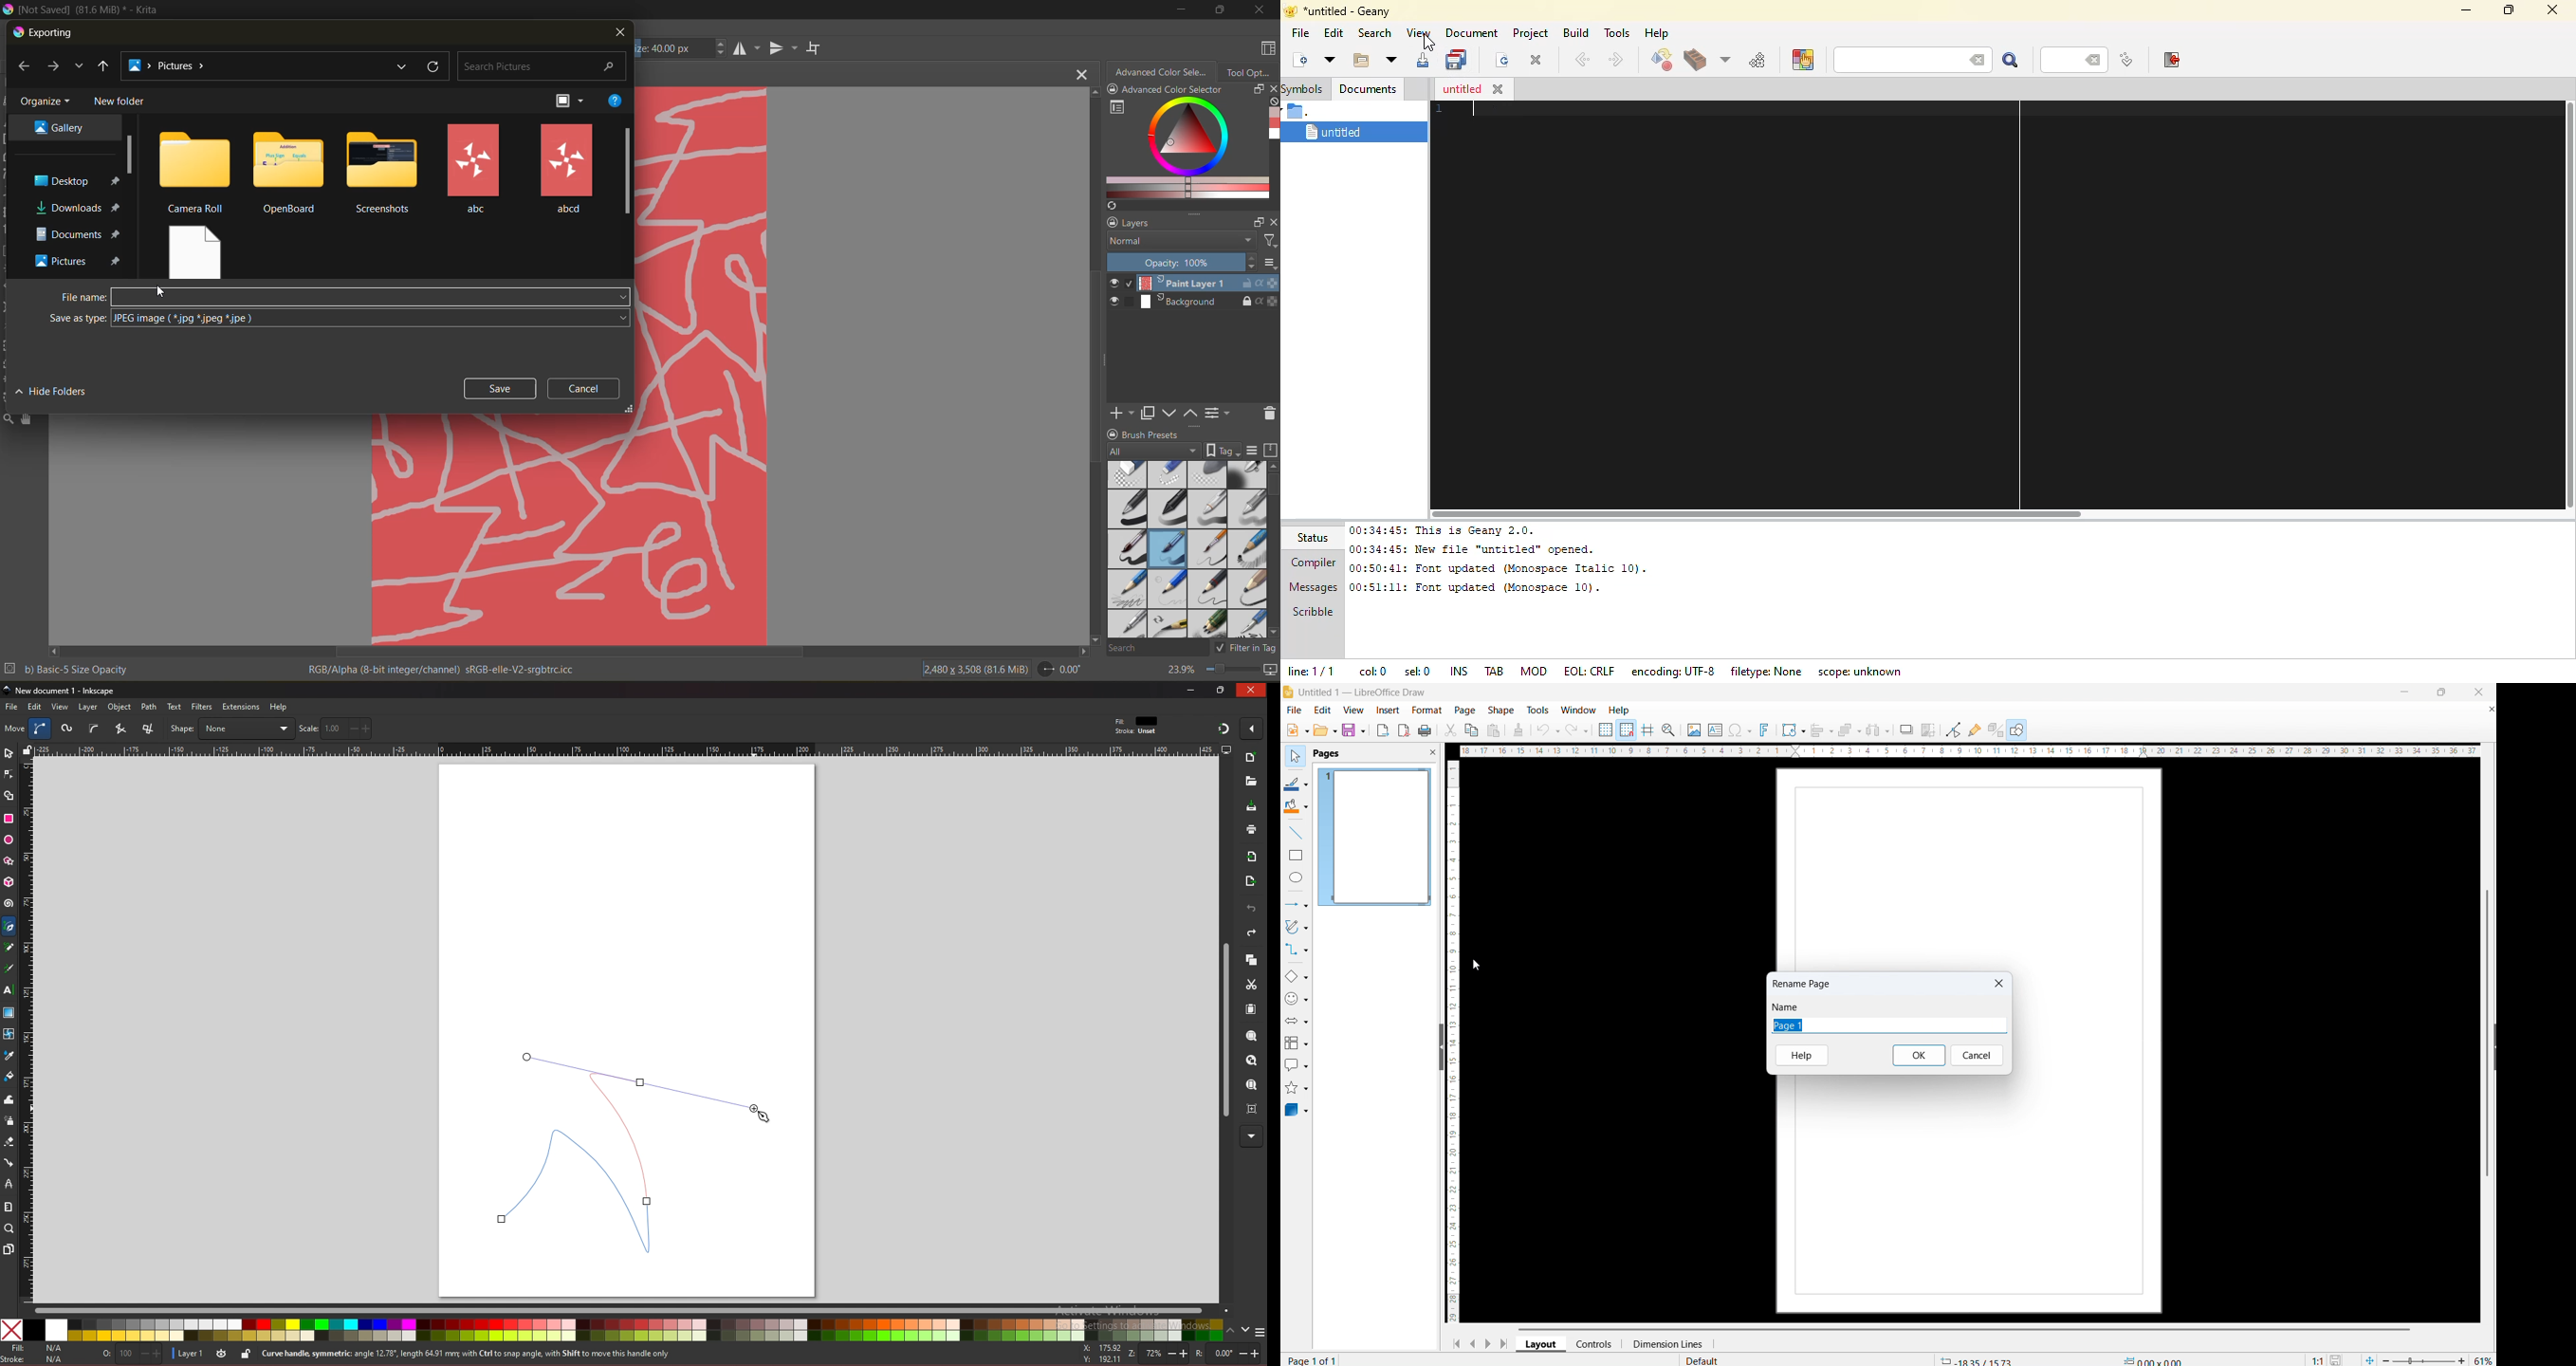 The image size is (2576, 1372). I want to click on horizontal scroll bar, so click(568, 652).